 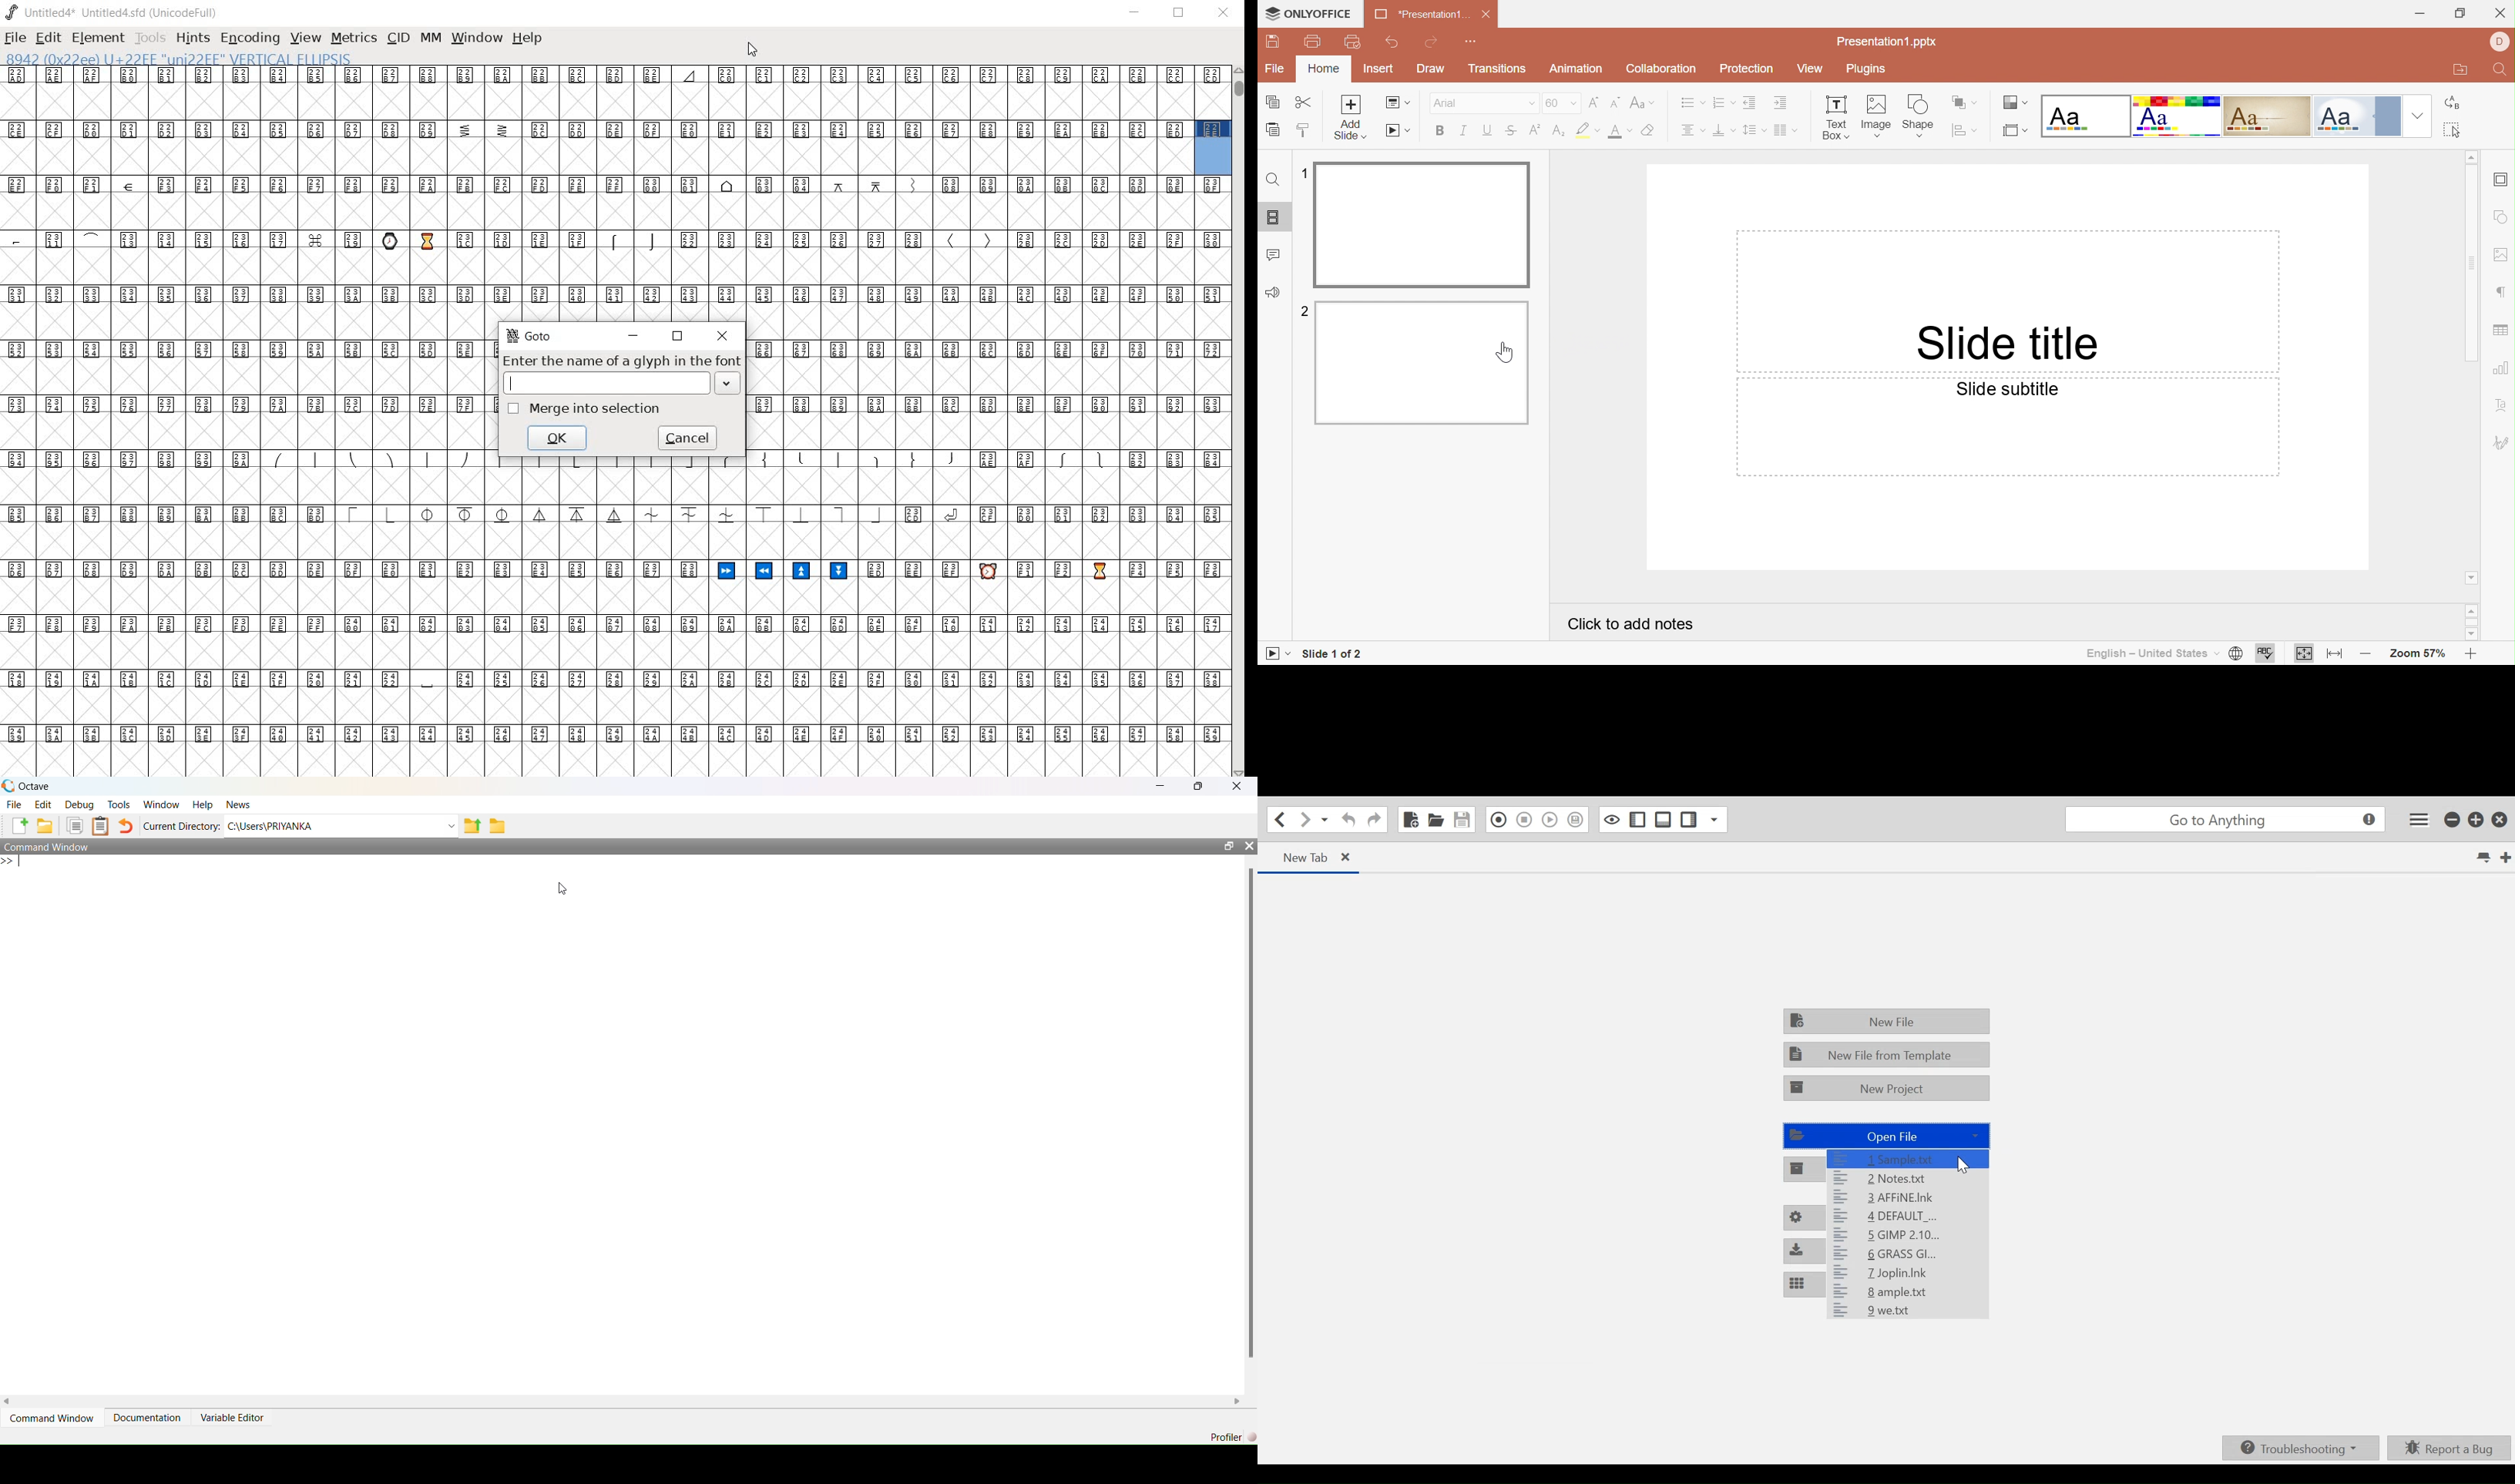 What do you see at coordinates (1309, 14) in the screenshot?
I see `ONLYOFFICE` at bounding box center [1309, 14].